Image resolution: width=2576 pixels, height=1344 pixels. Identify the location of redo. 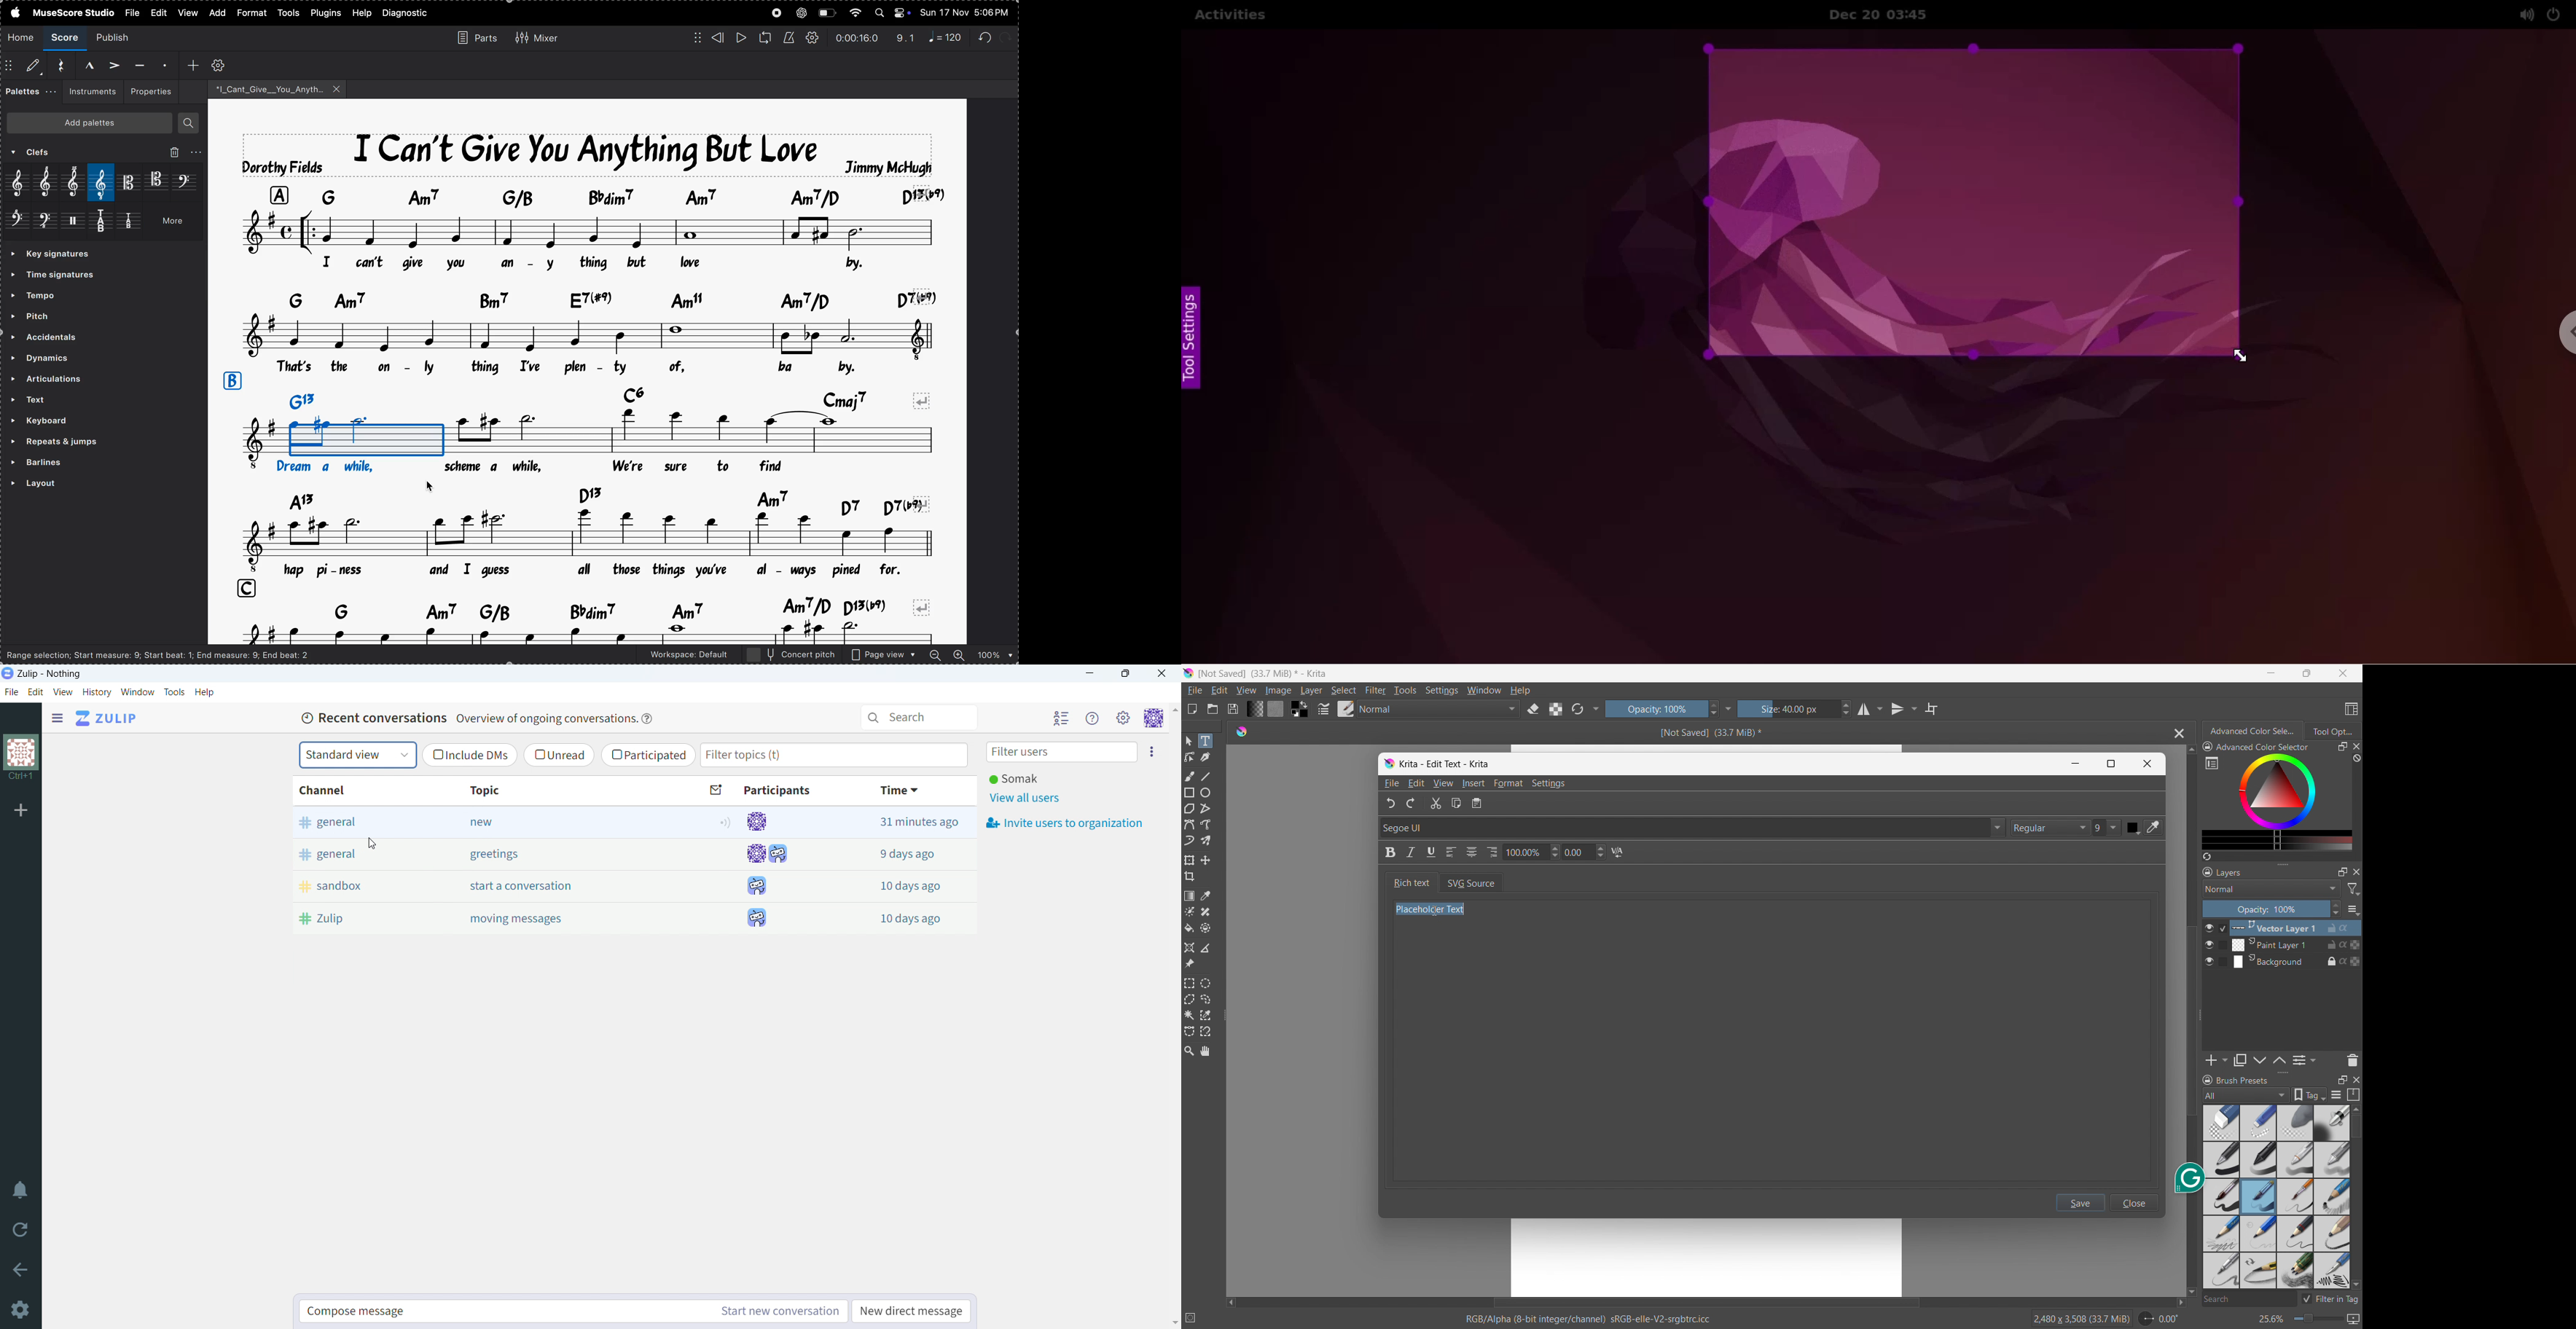
(906, 38).